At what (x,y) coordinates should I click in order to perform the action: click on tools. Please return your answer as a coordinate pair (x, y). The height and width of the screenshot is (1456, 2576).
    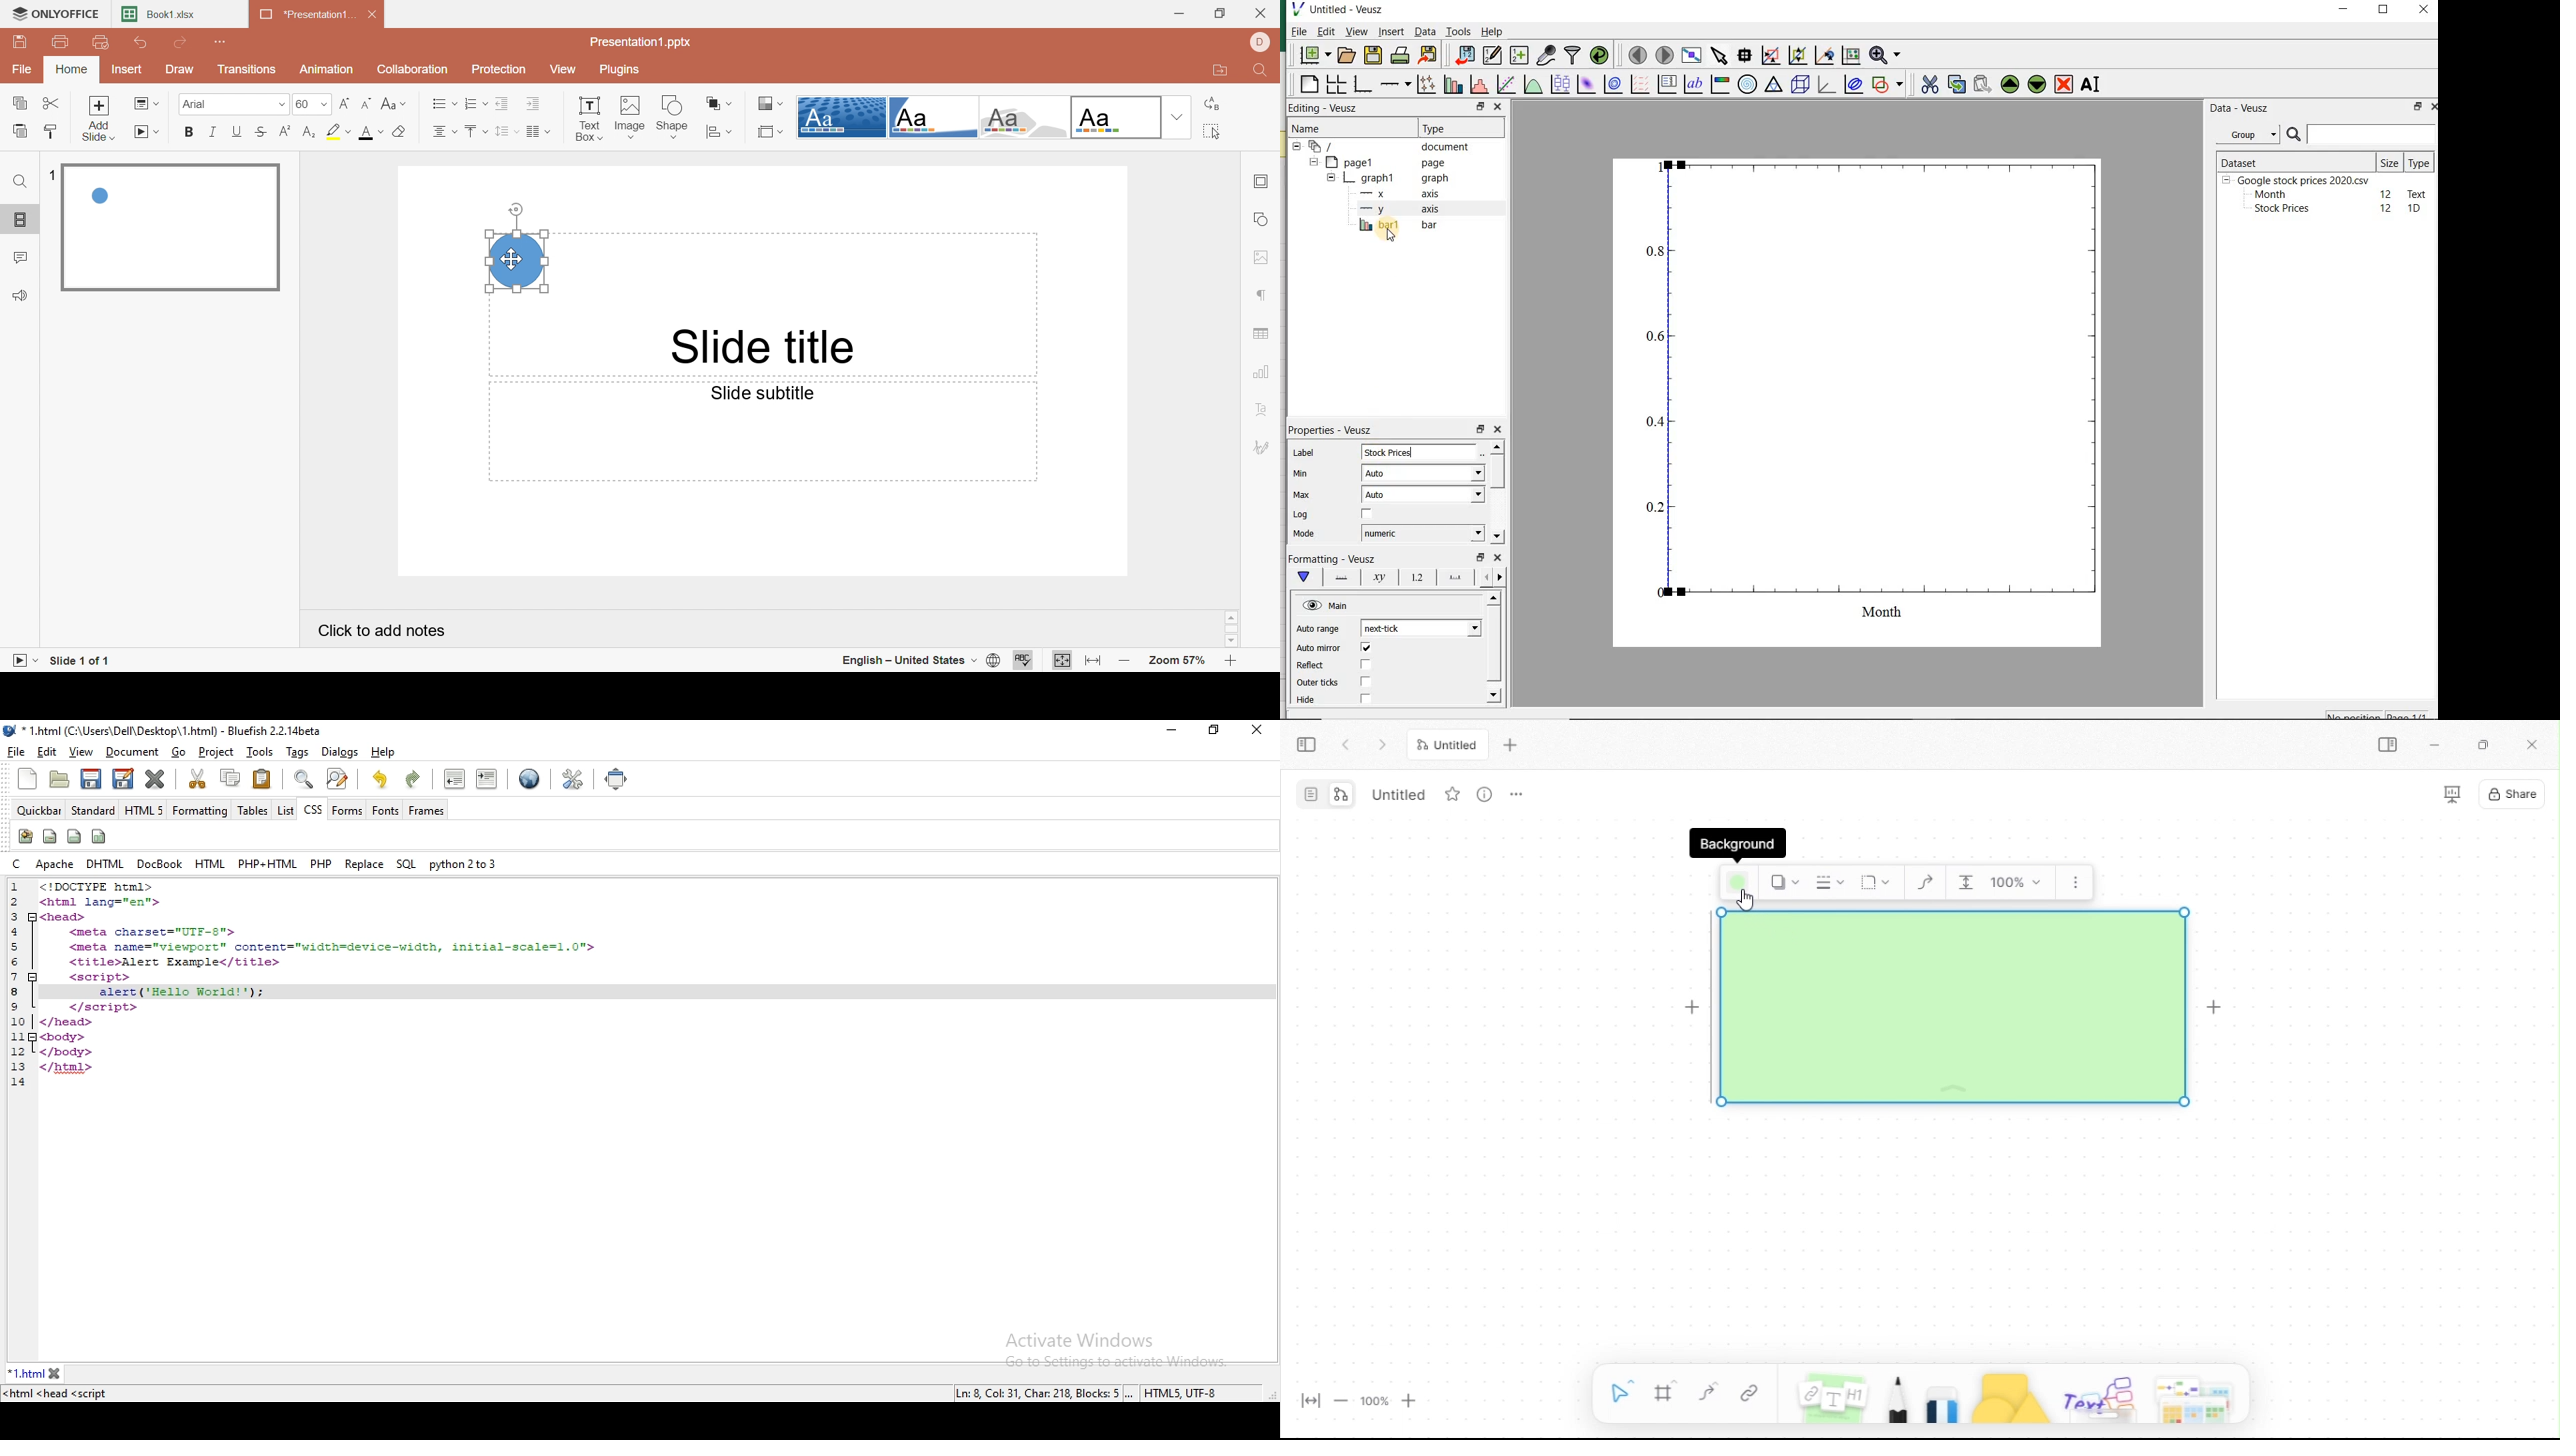
    Looking at the image, I should click on (260, 751).